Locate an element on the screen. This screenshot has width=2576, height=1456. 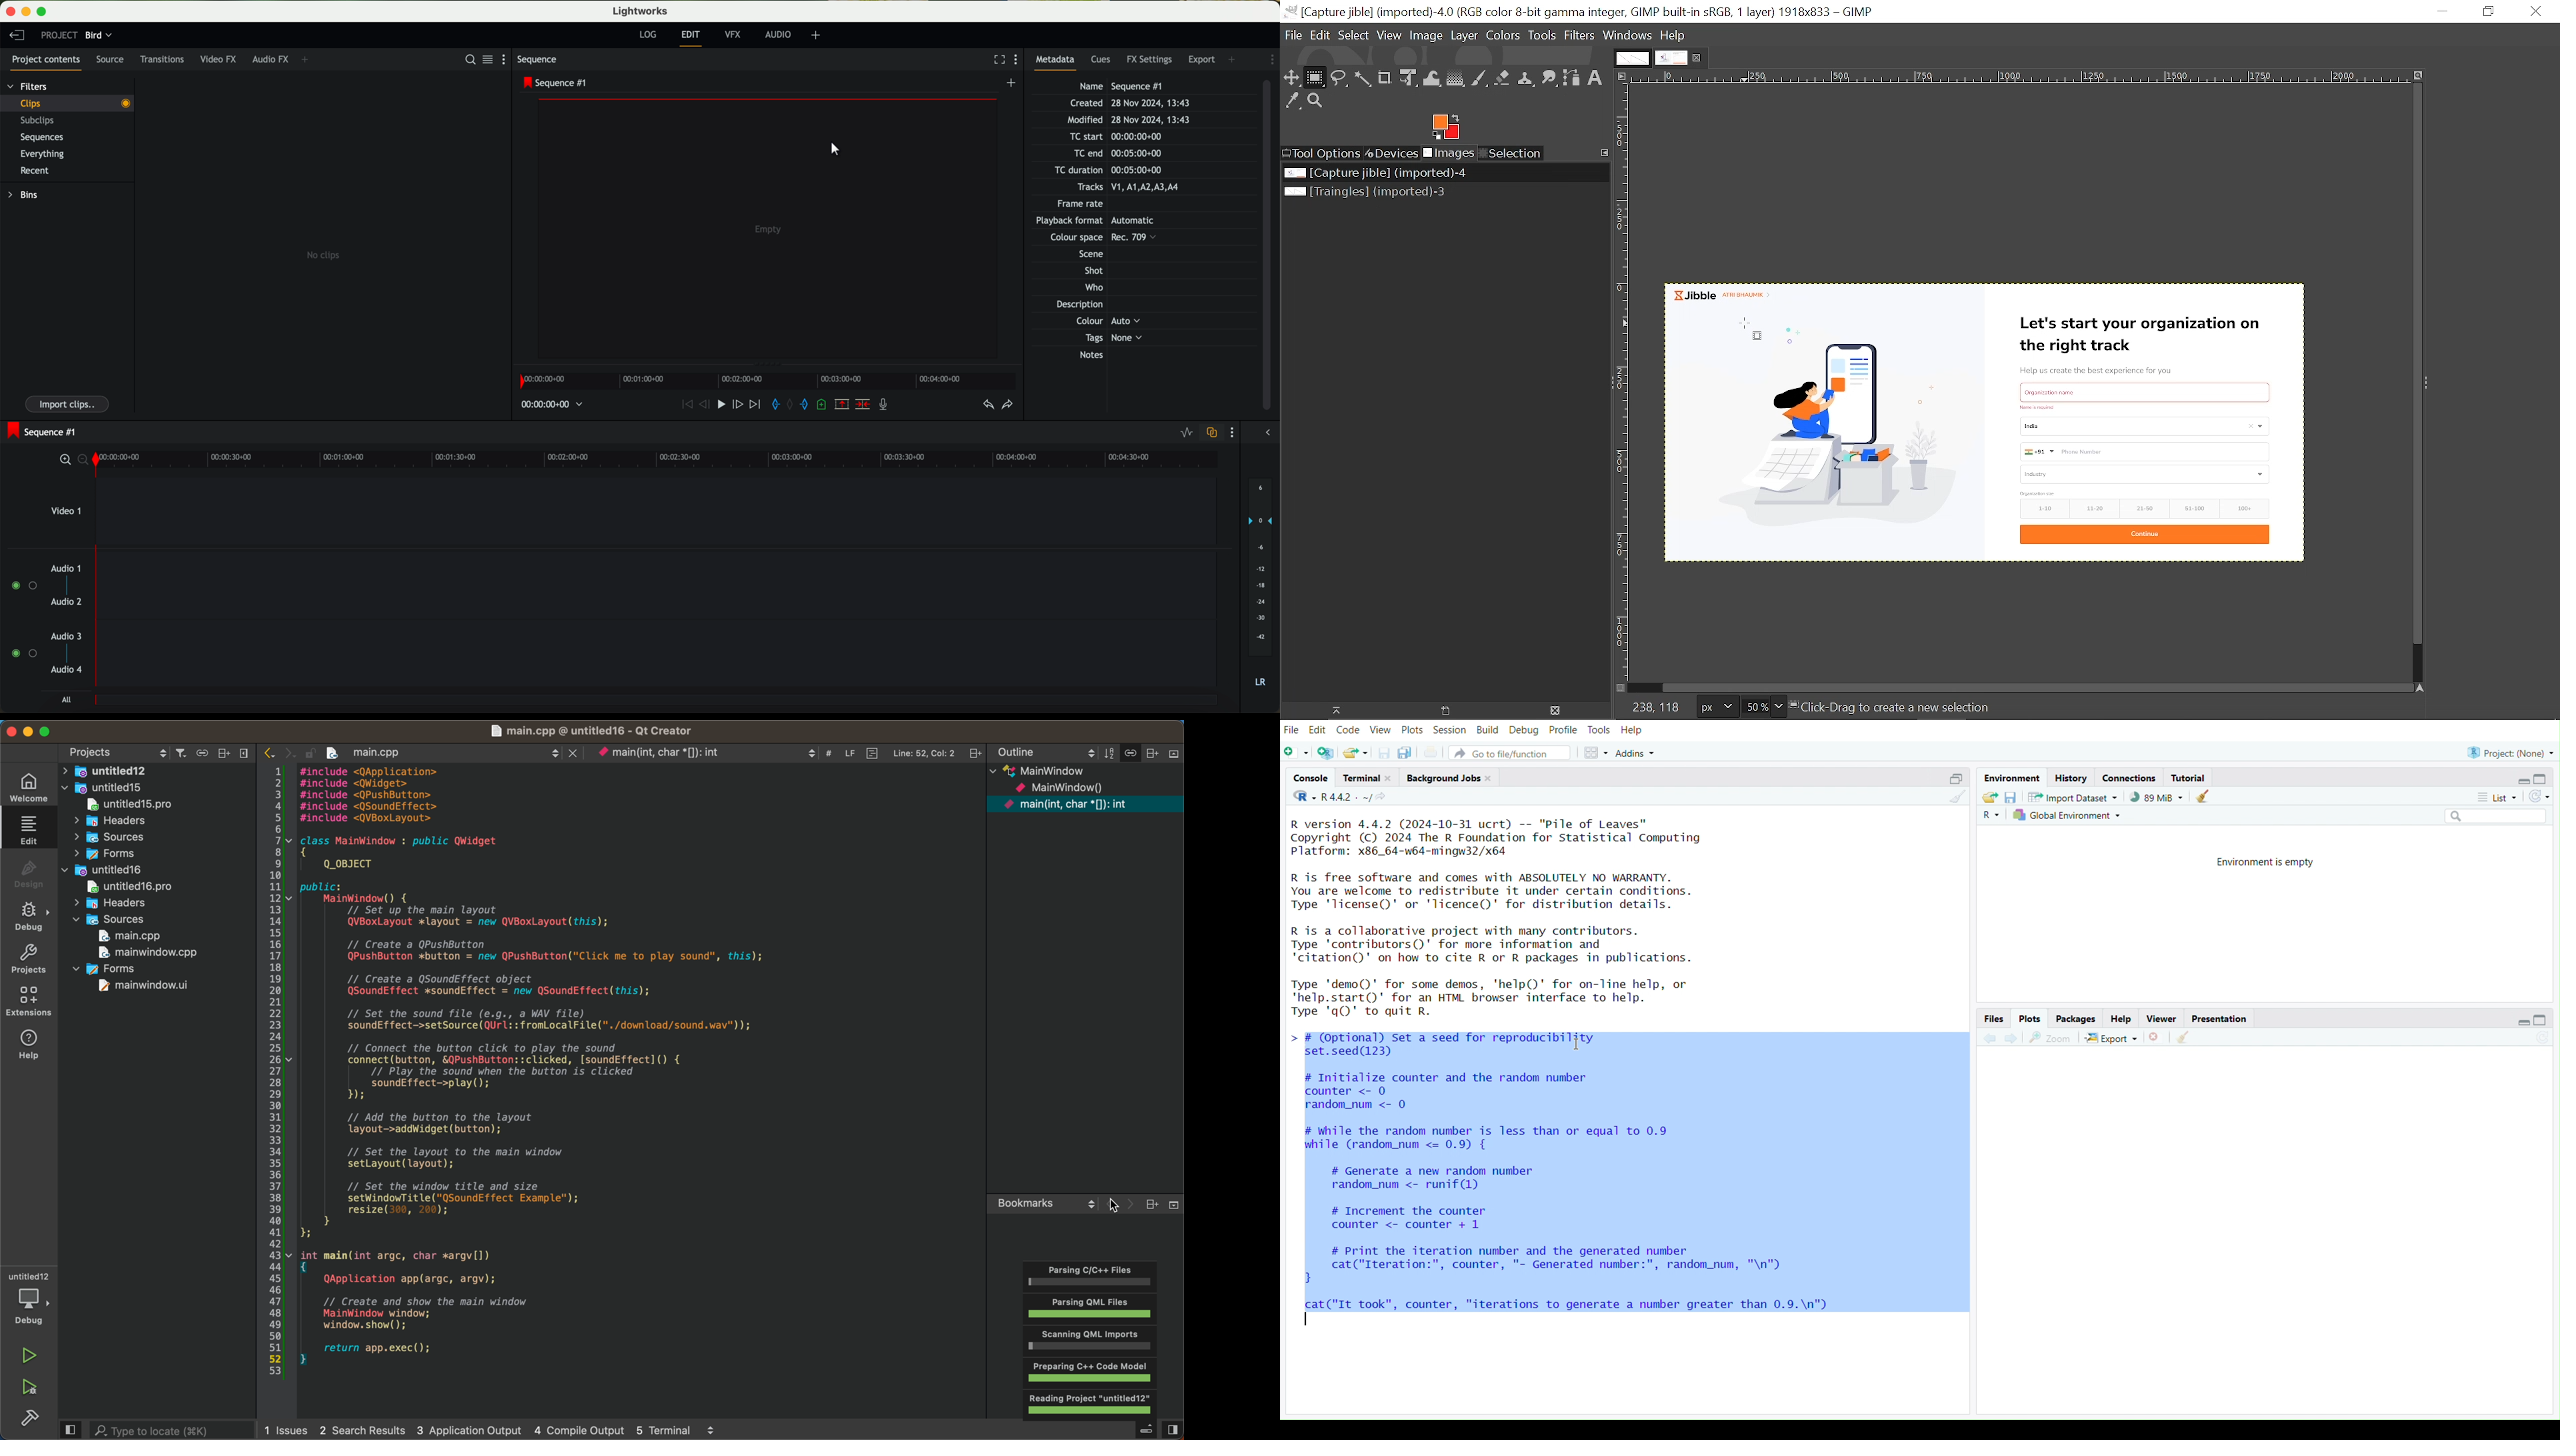
Close is located at coordinates (2158, 1037).